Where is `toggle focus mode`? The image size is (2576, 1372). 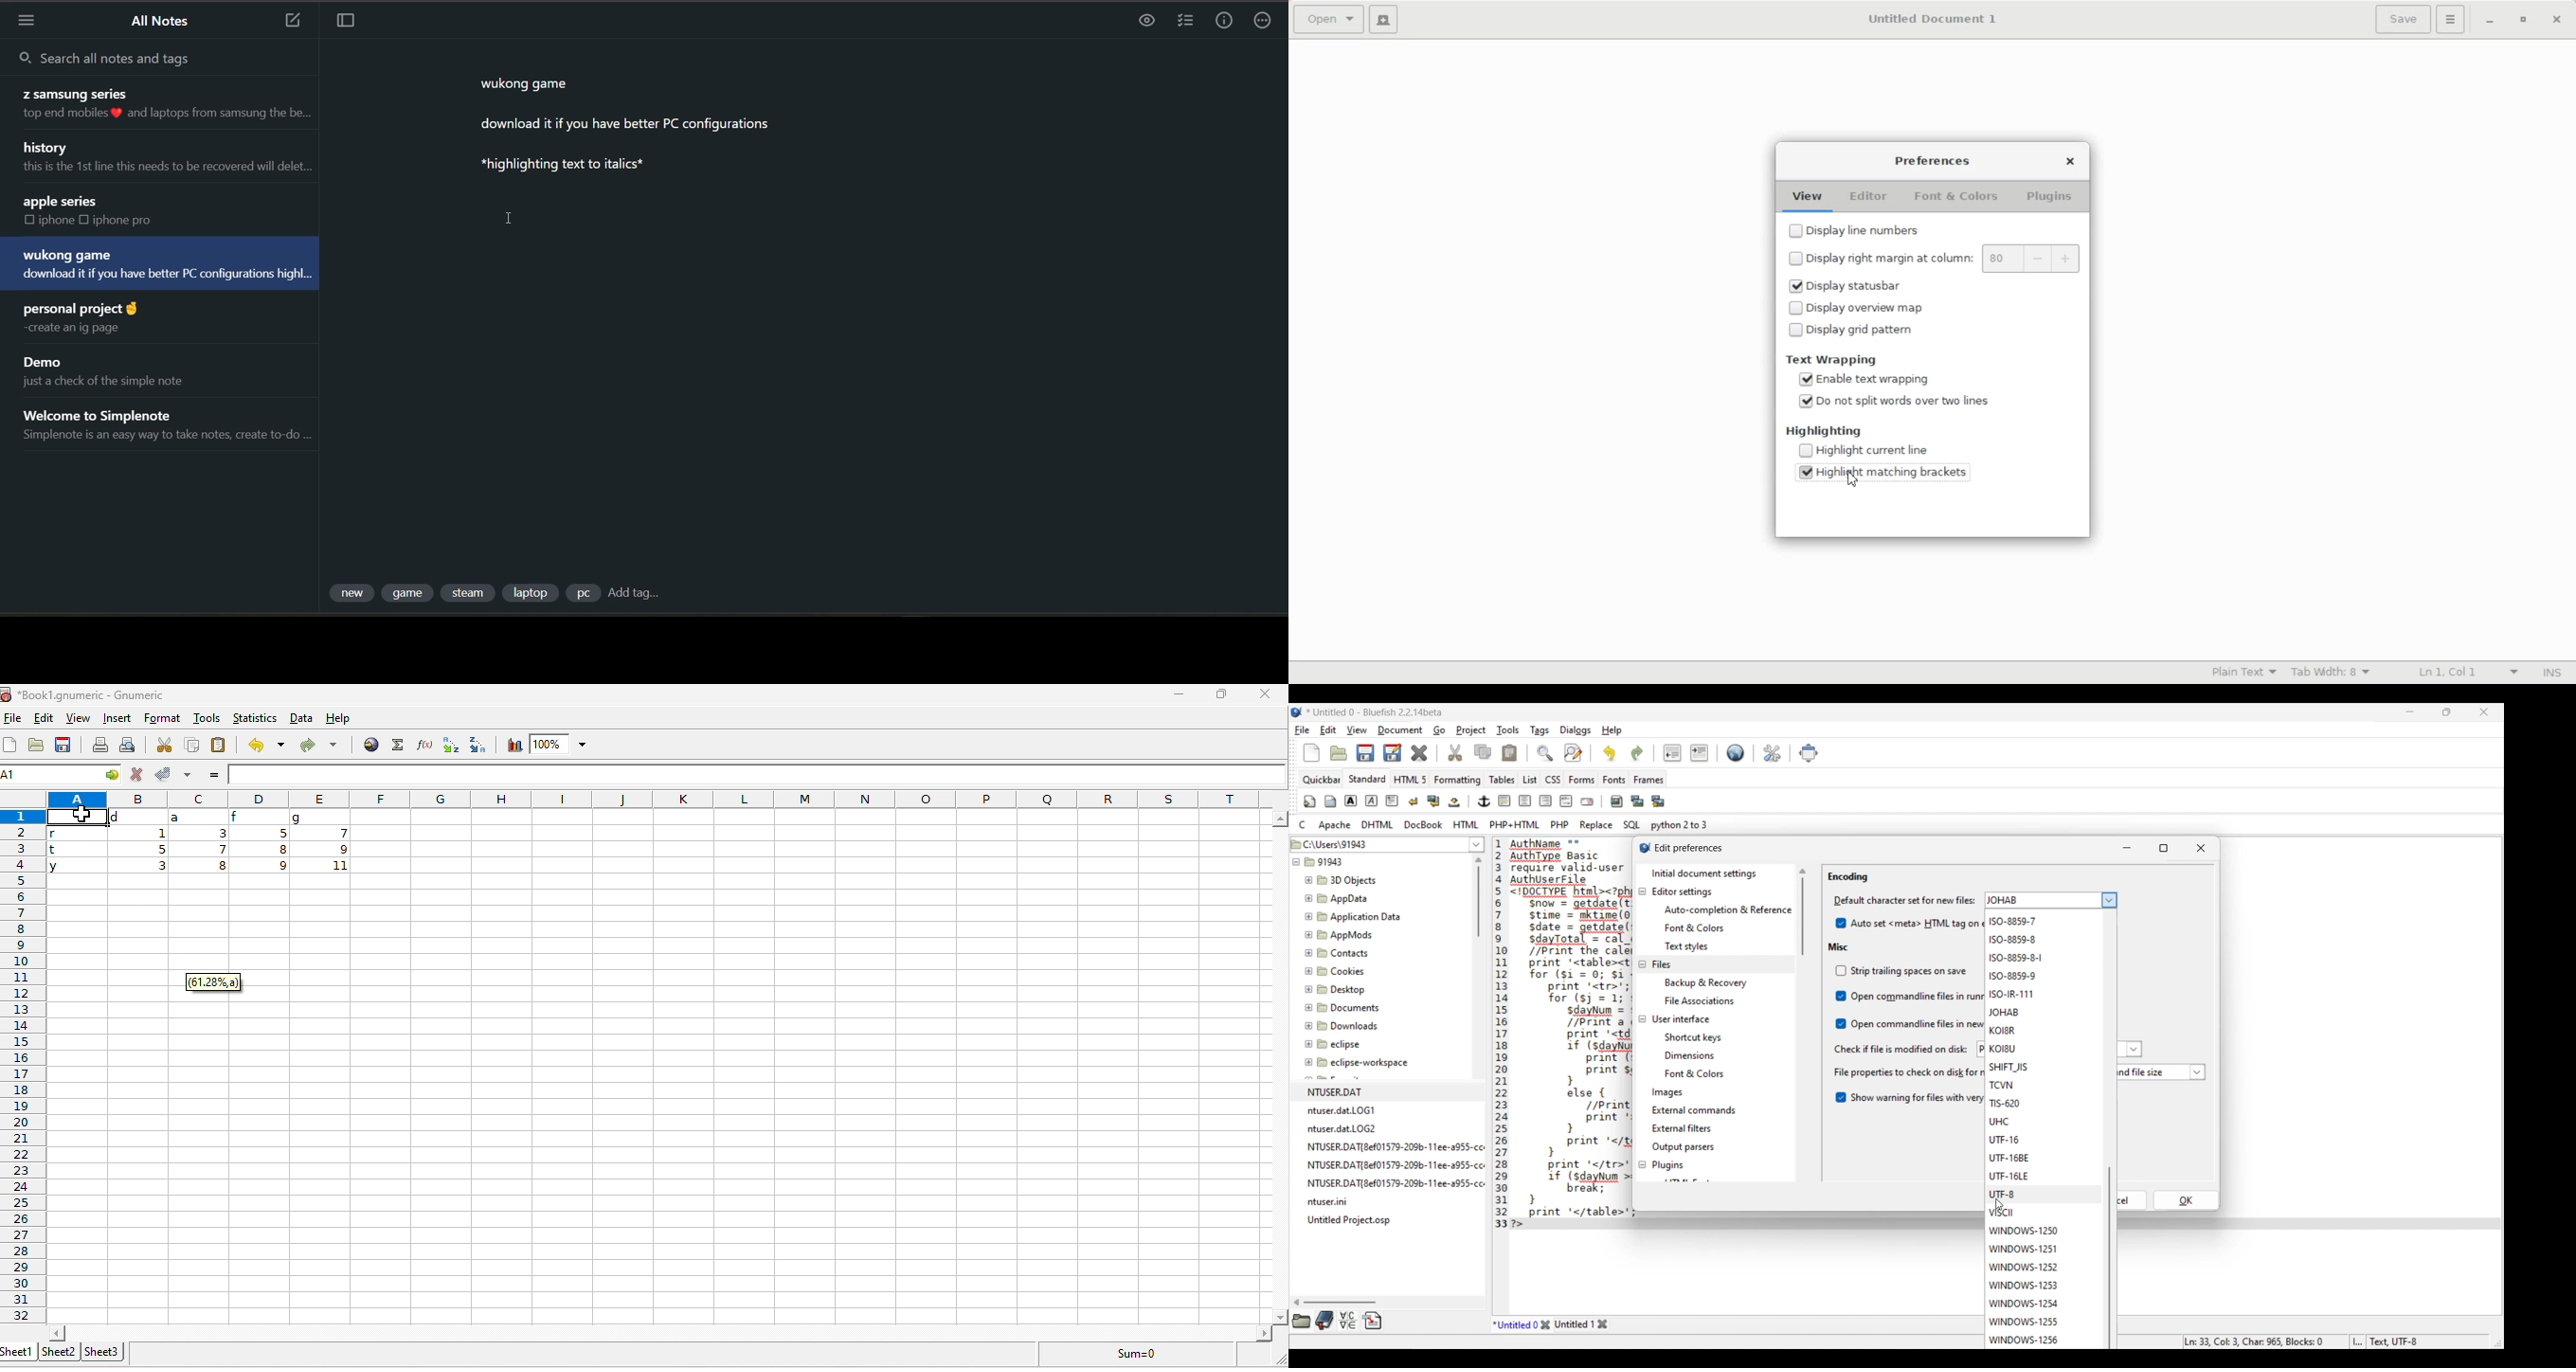 toggle focus mode is located at coordinates (348, 23).